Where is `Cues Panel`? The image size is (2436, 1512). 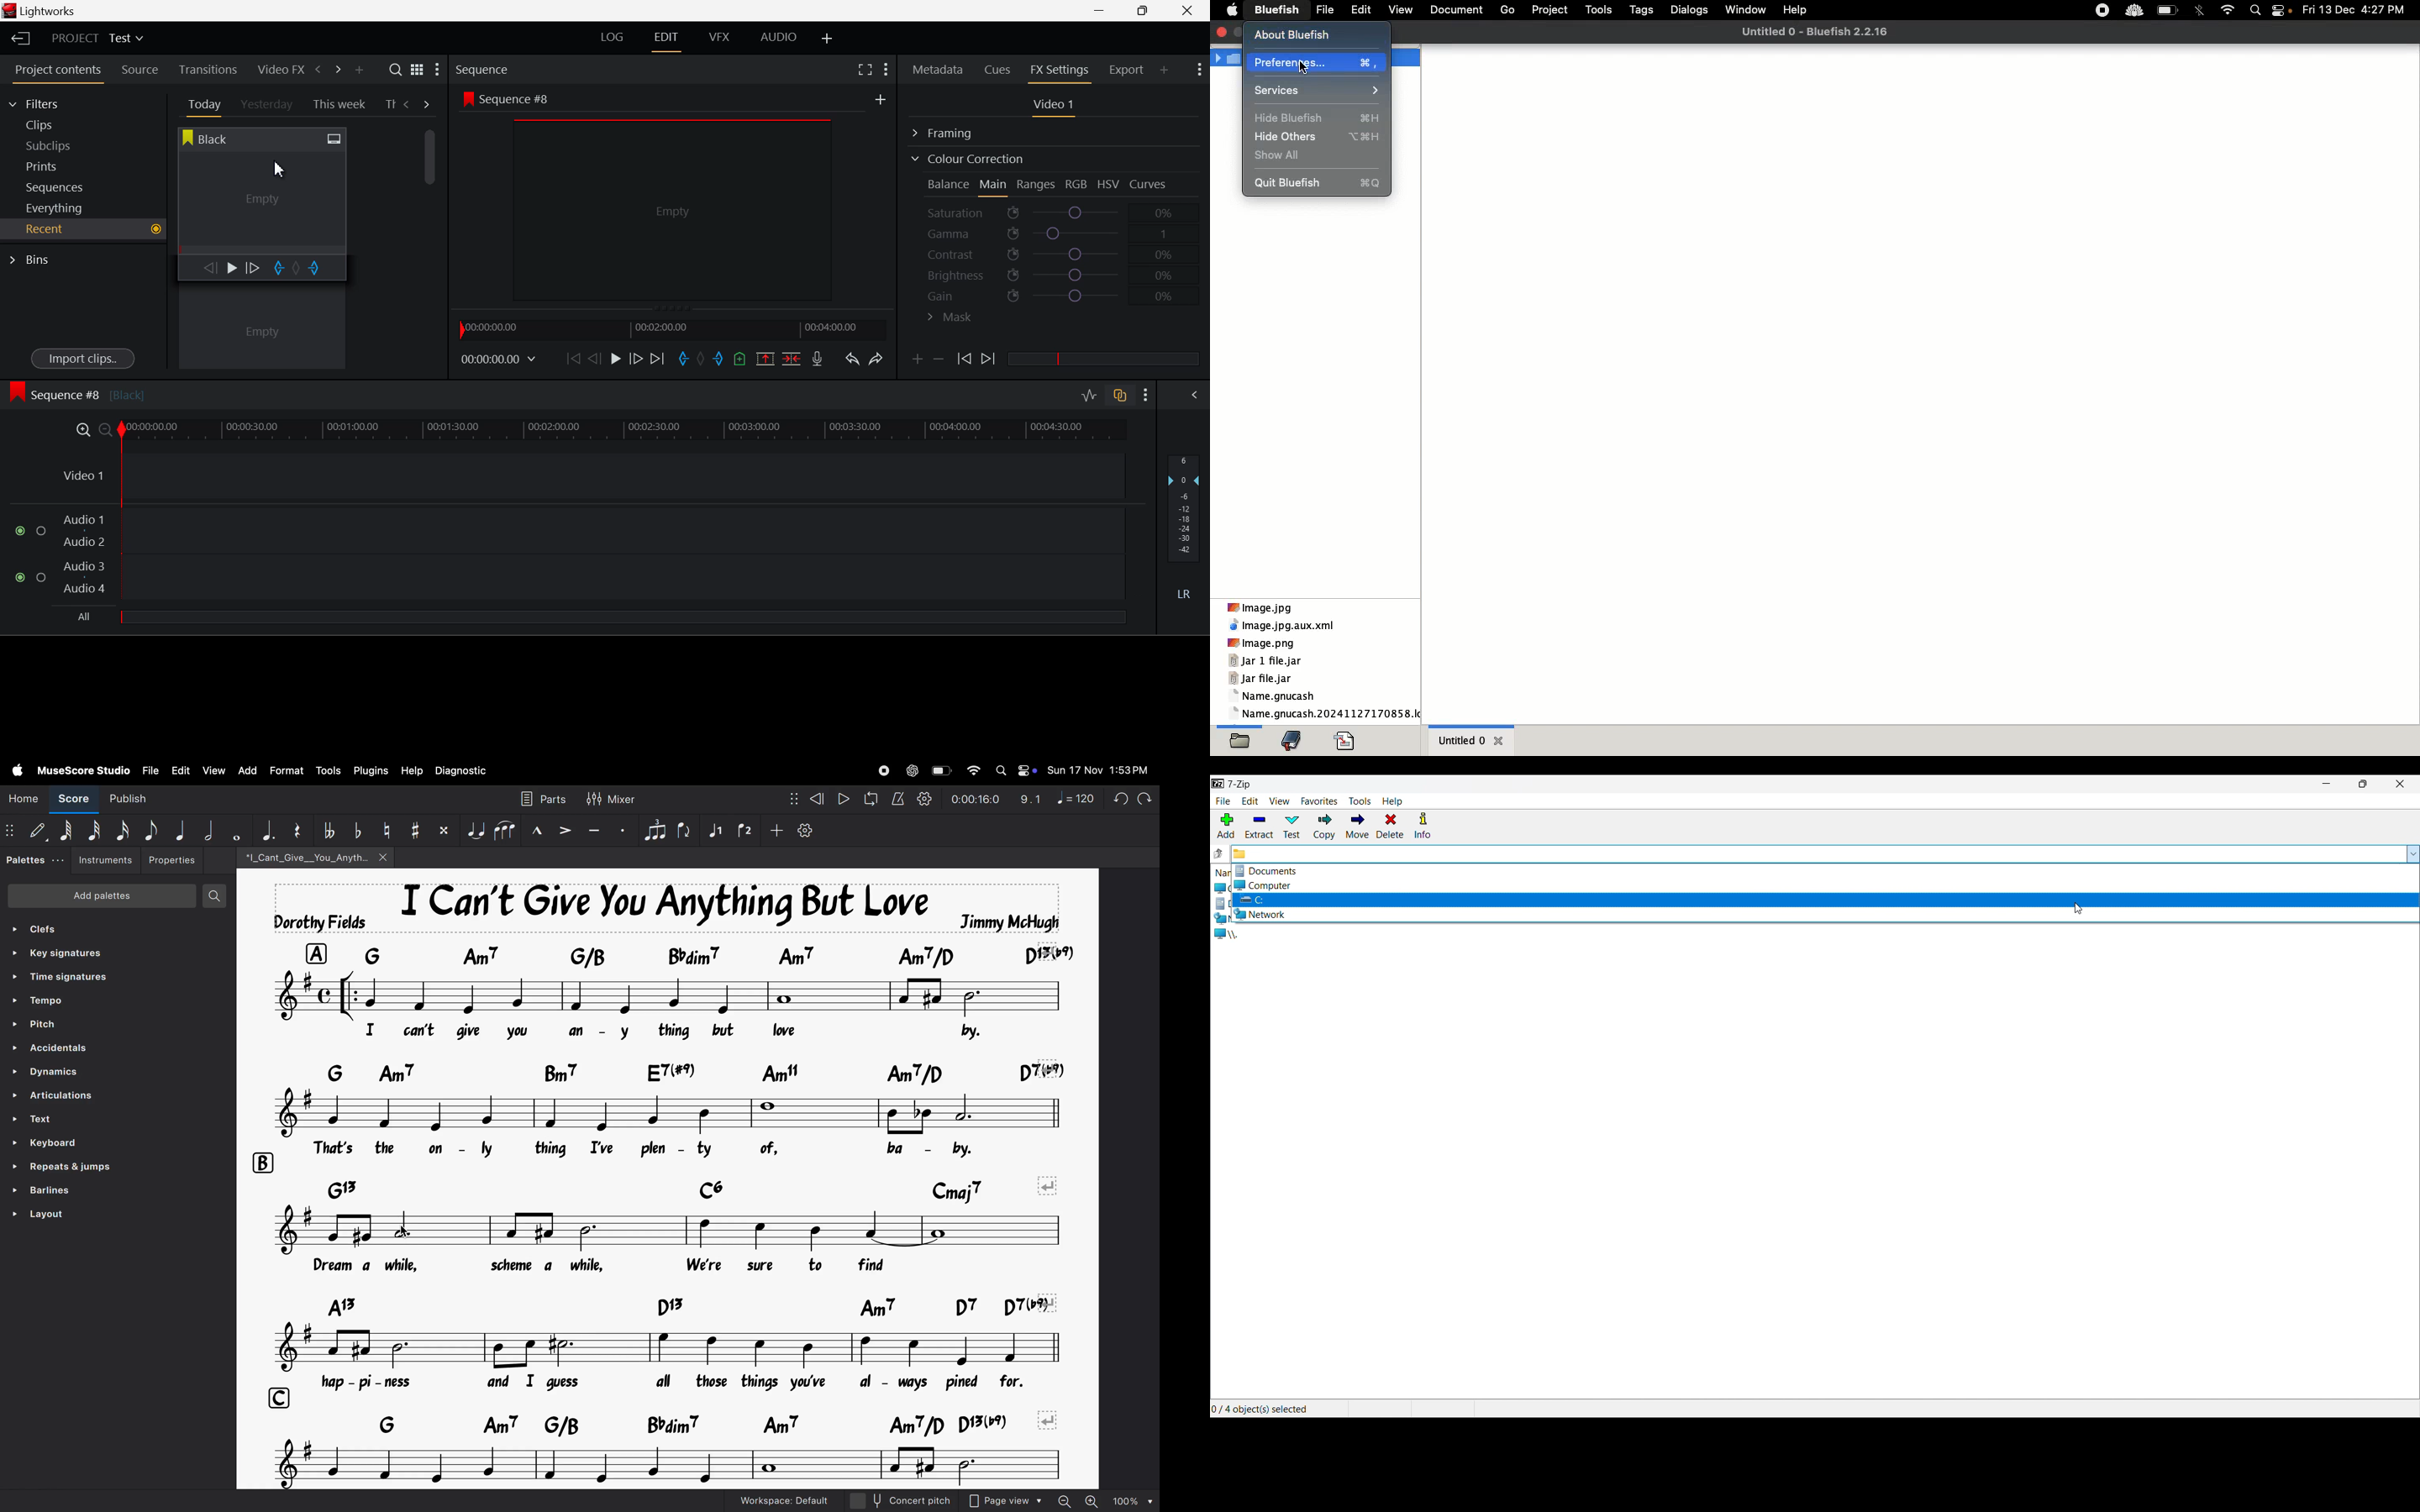
Cues Panel is located at coordinates (999, 68).